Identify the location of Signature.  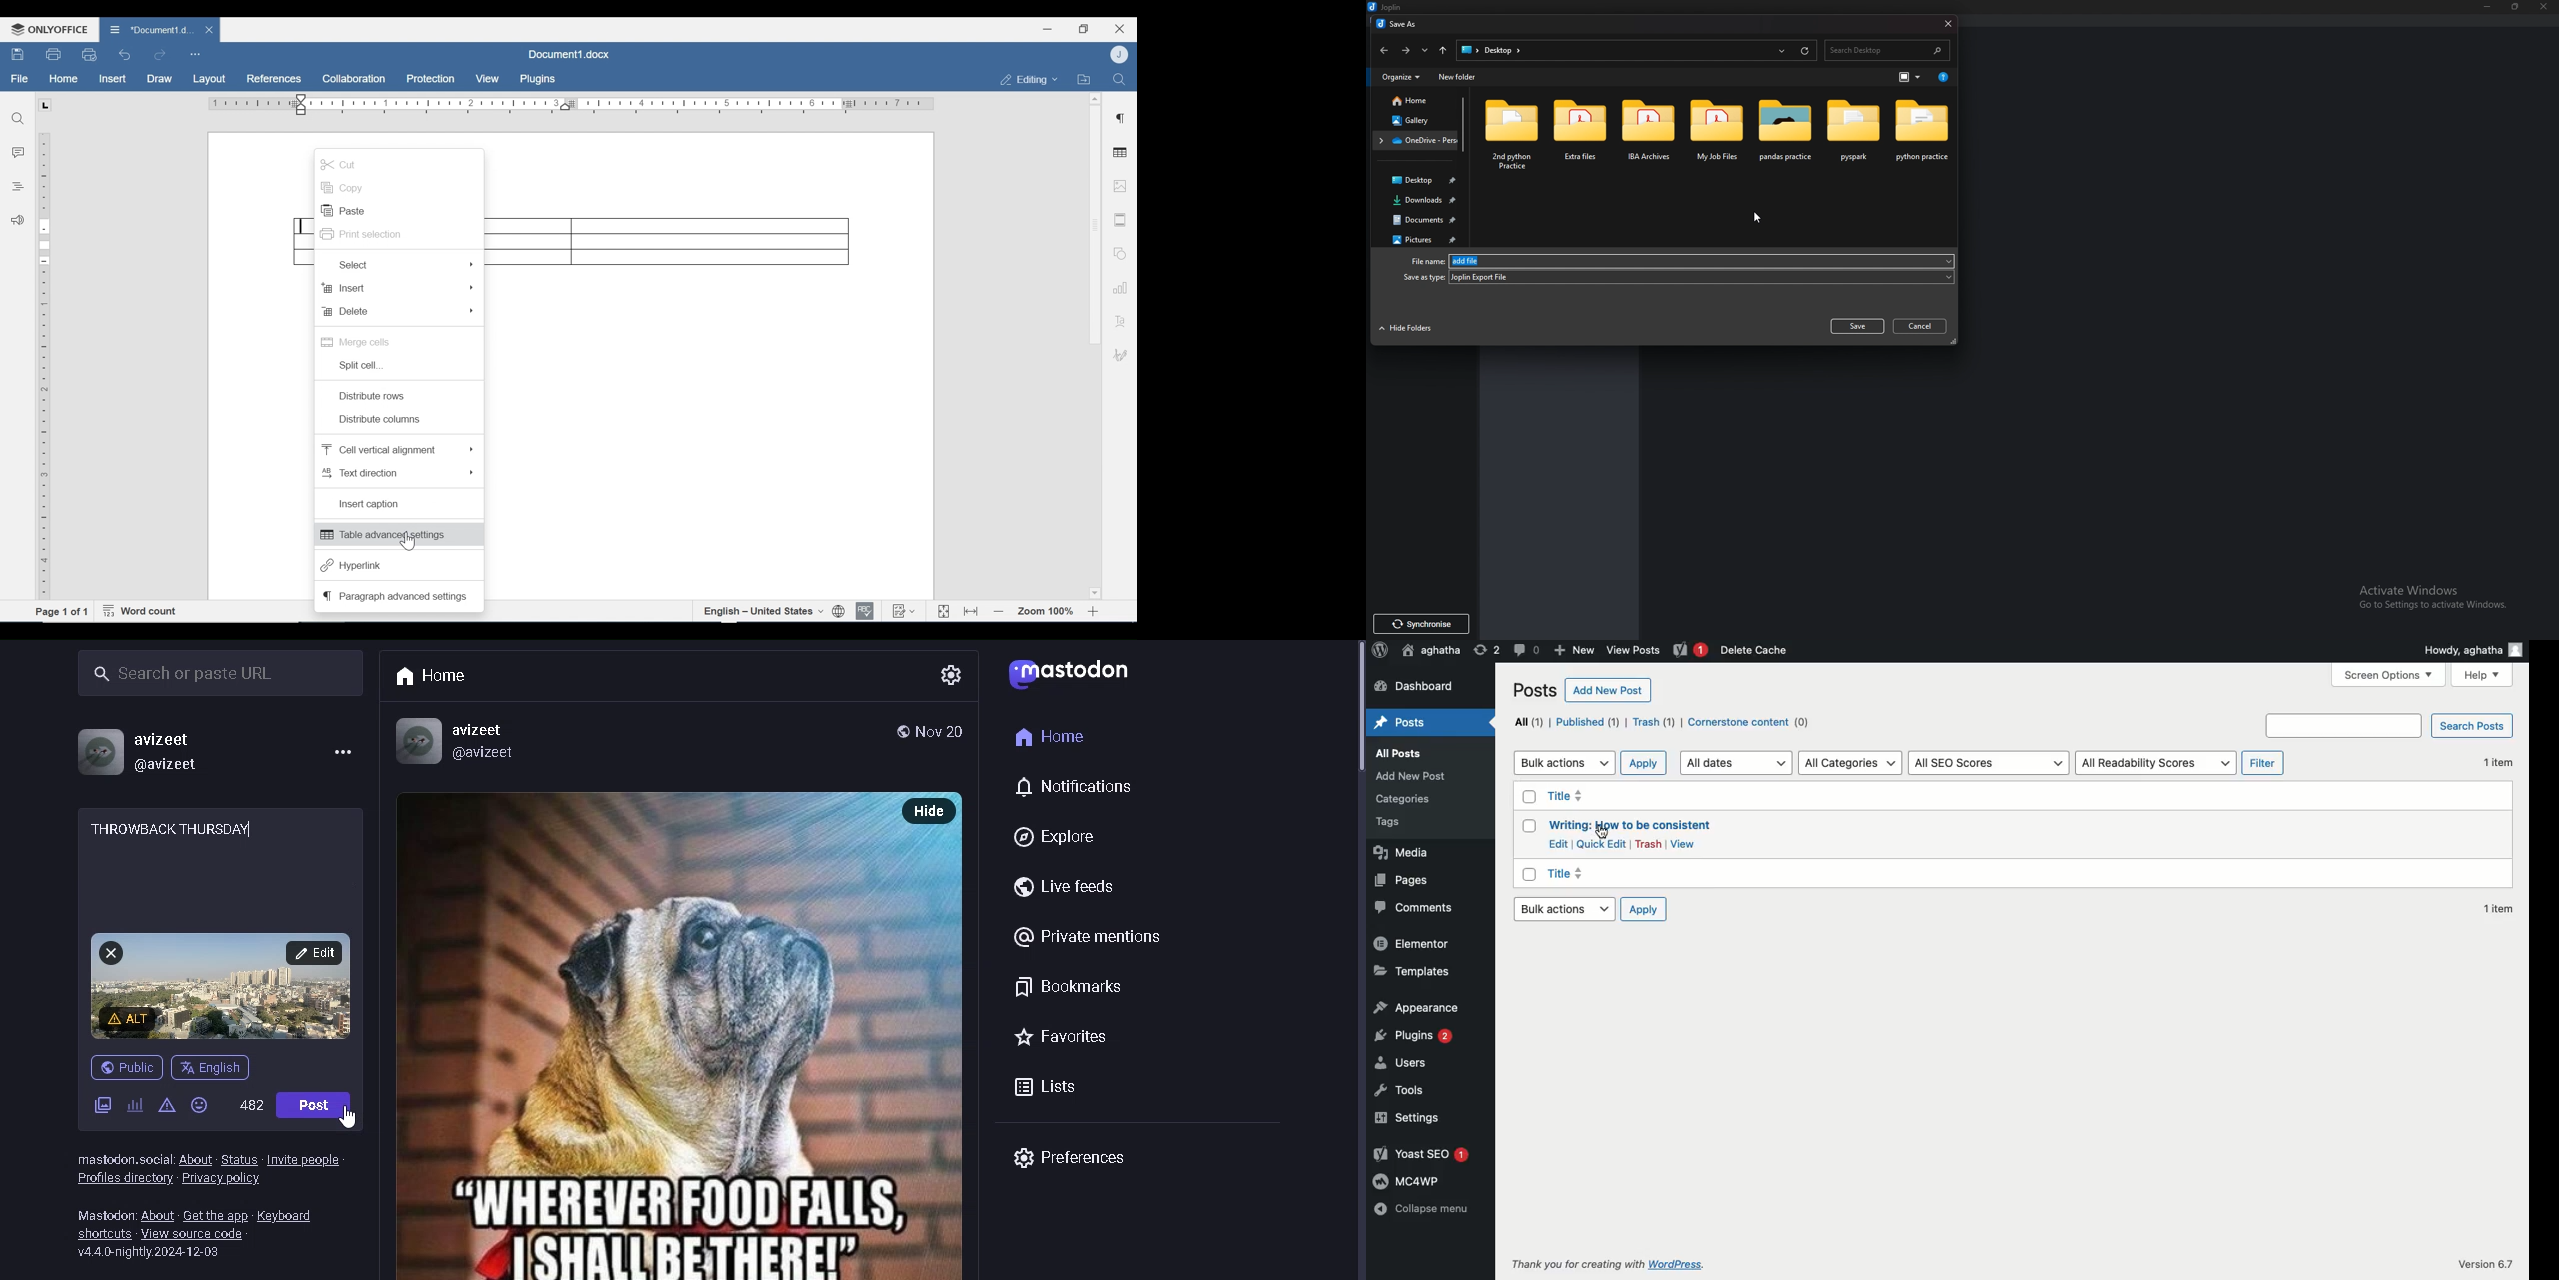
(1119, 356).